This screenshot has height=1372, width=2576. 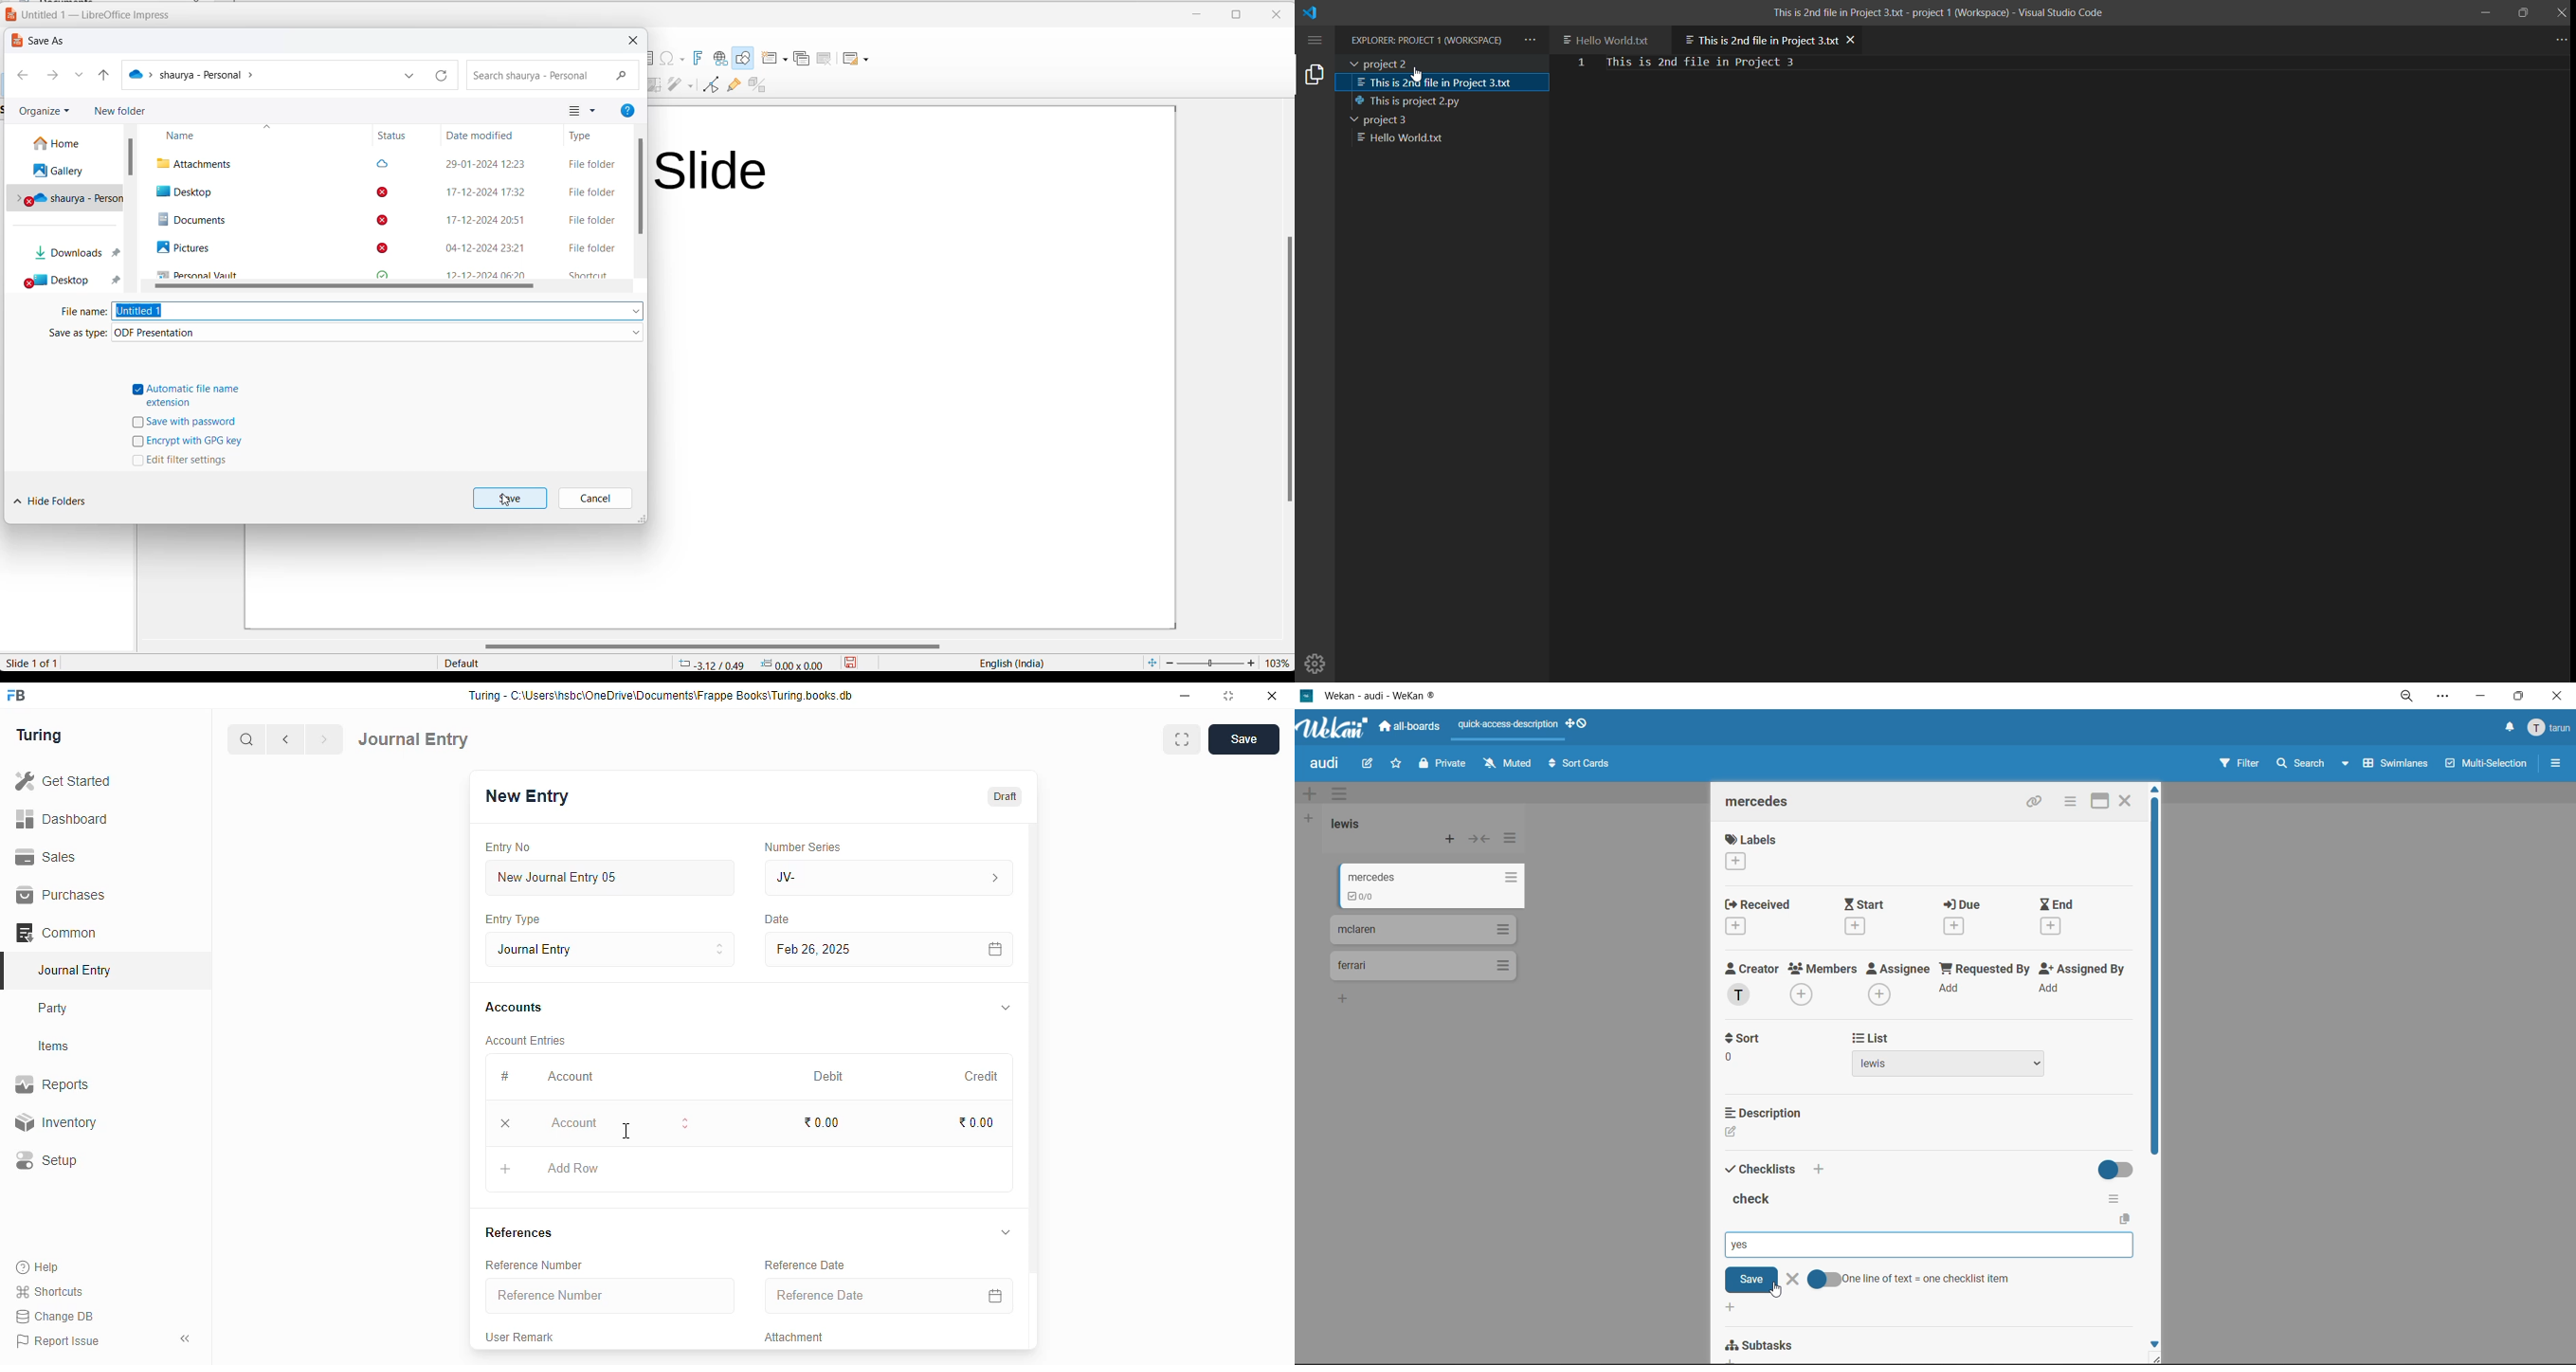 What do you see at coordinates (247, 739) in the screenshot?
I see `search` at bounding box center [247, 739].